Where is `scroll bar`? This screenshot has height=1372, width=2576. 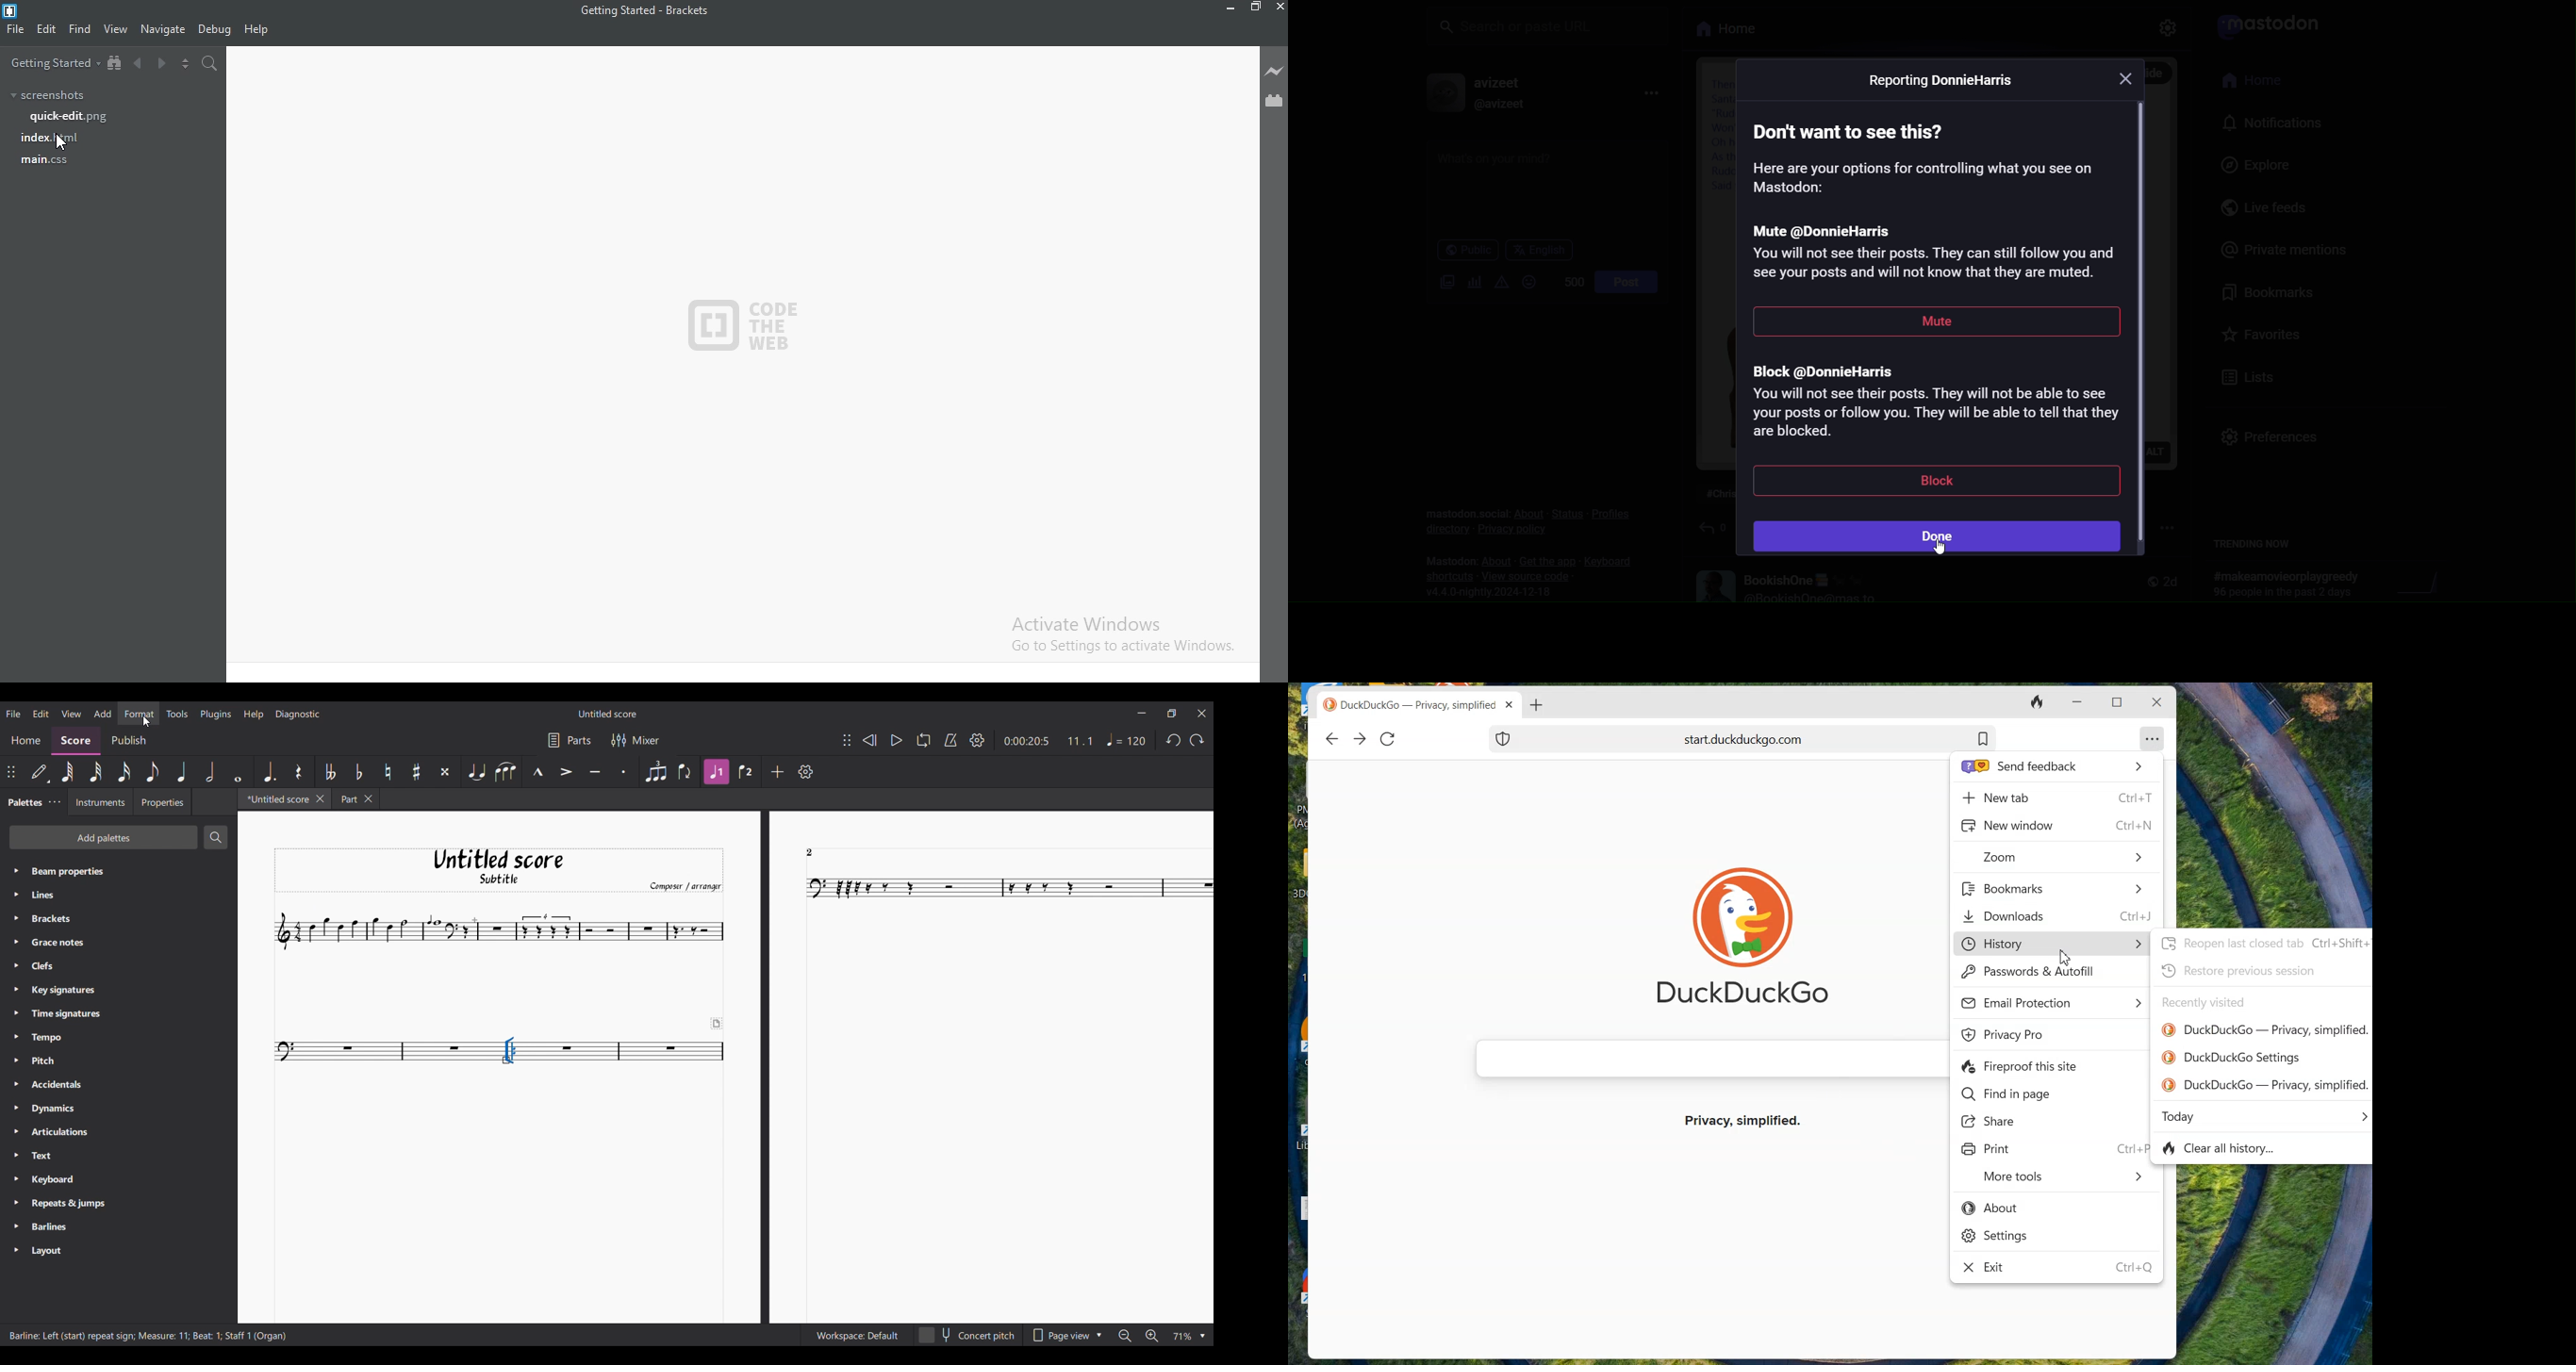
scroll bar is located at coordinates (2145, 325).